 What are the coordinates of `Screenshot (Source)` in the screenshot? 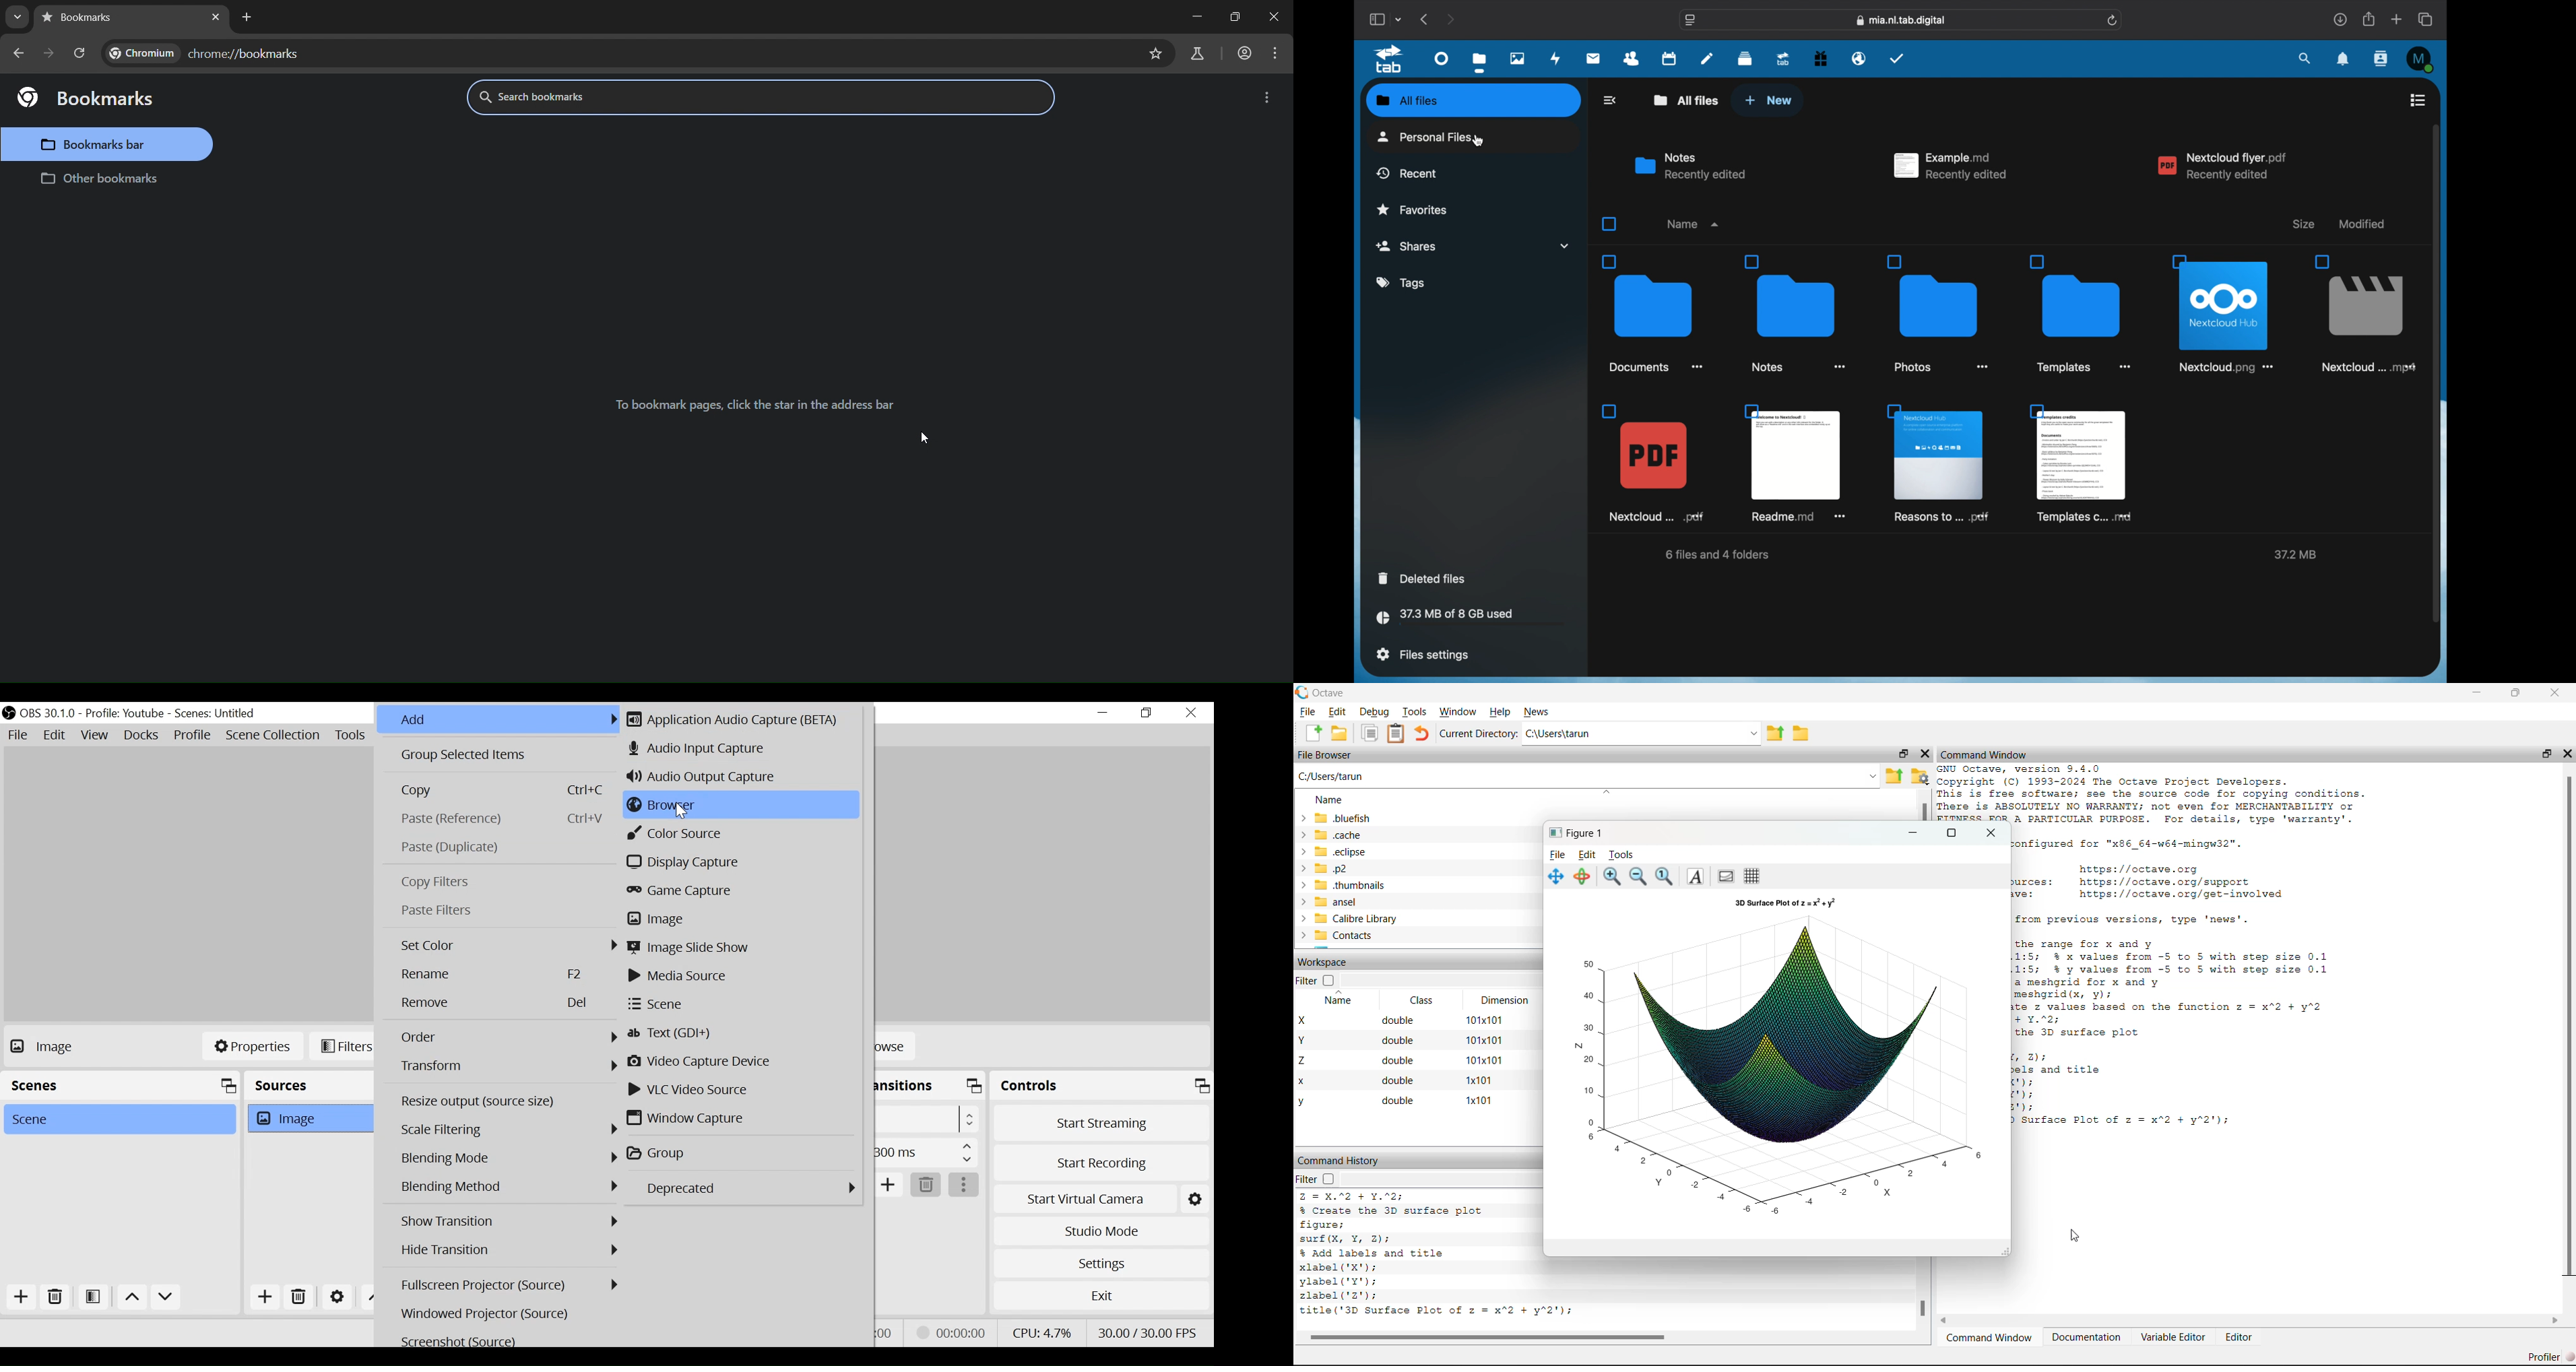 It's located at (511, 1339).